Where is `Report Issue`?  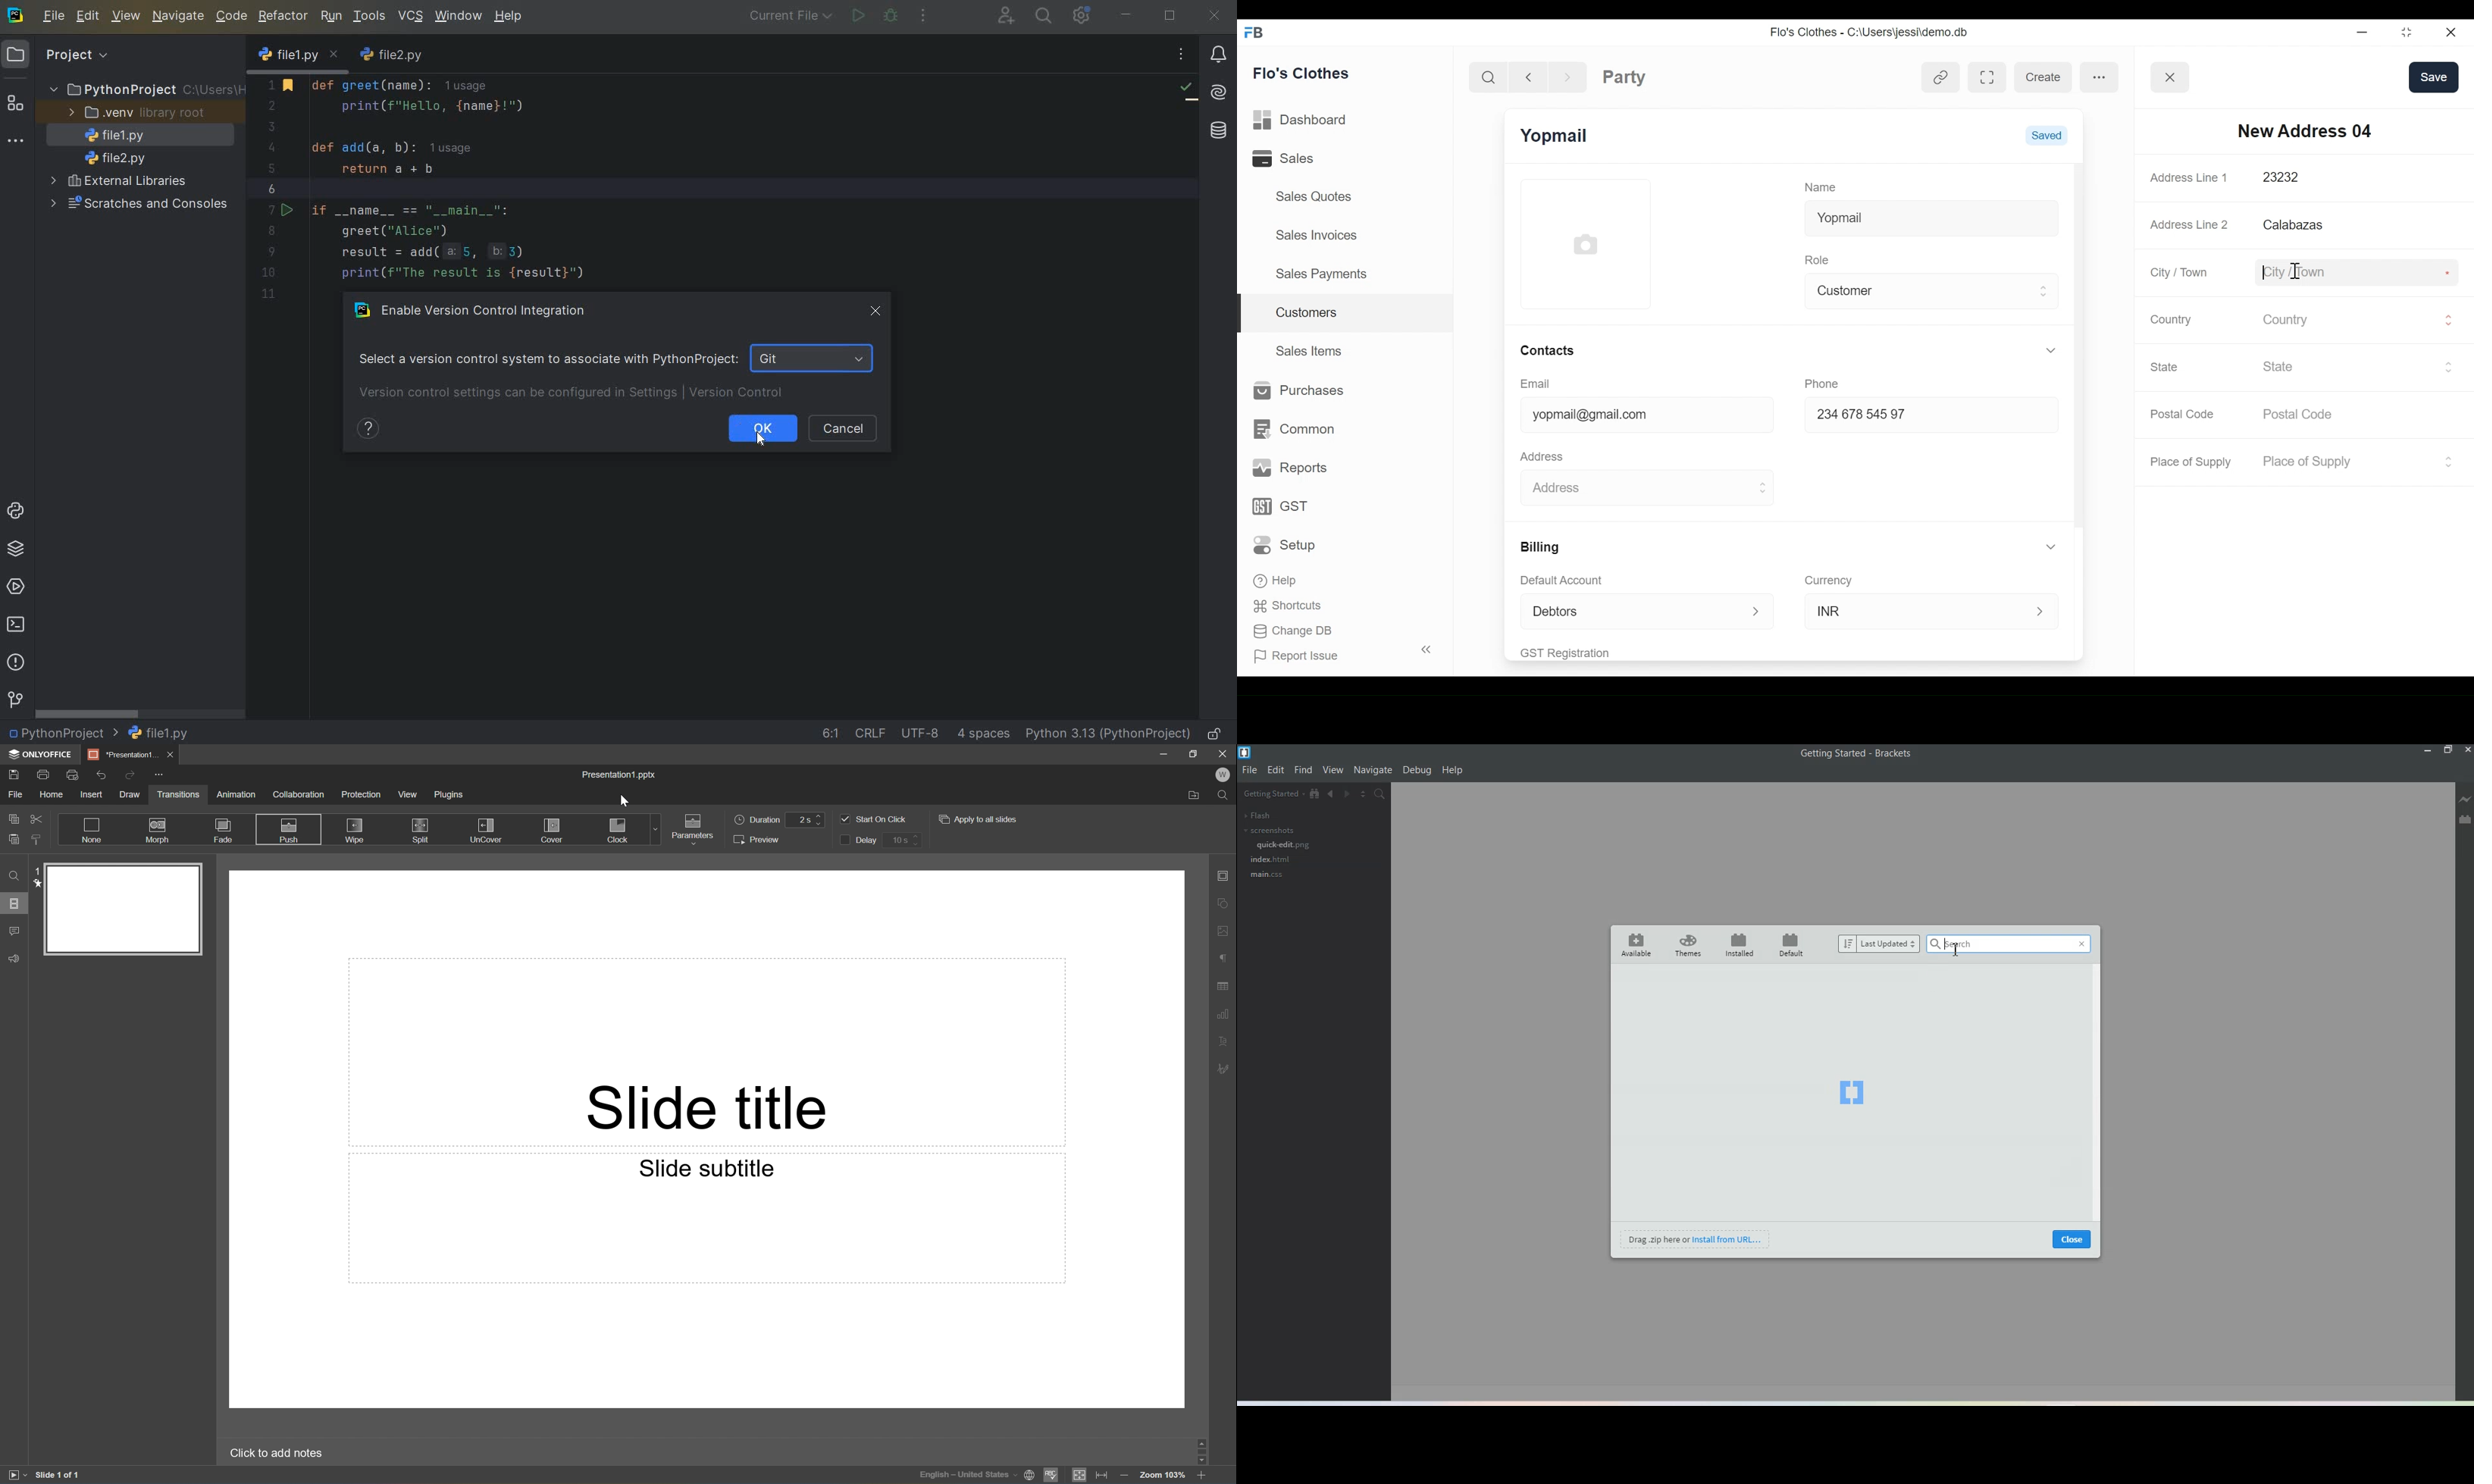 Report Issue is located at coordinates (1336, 653).